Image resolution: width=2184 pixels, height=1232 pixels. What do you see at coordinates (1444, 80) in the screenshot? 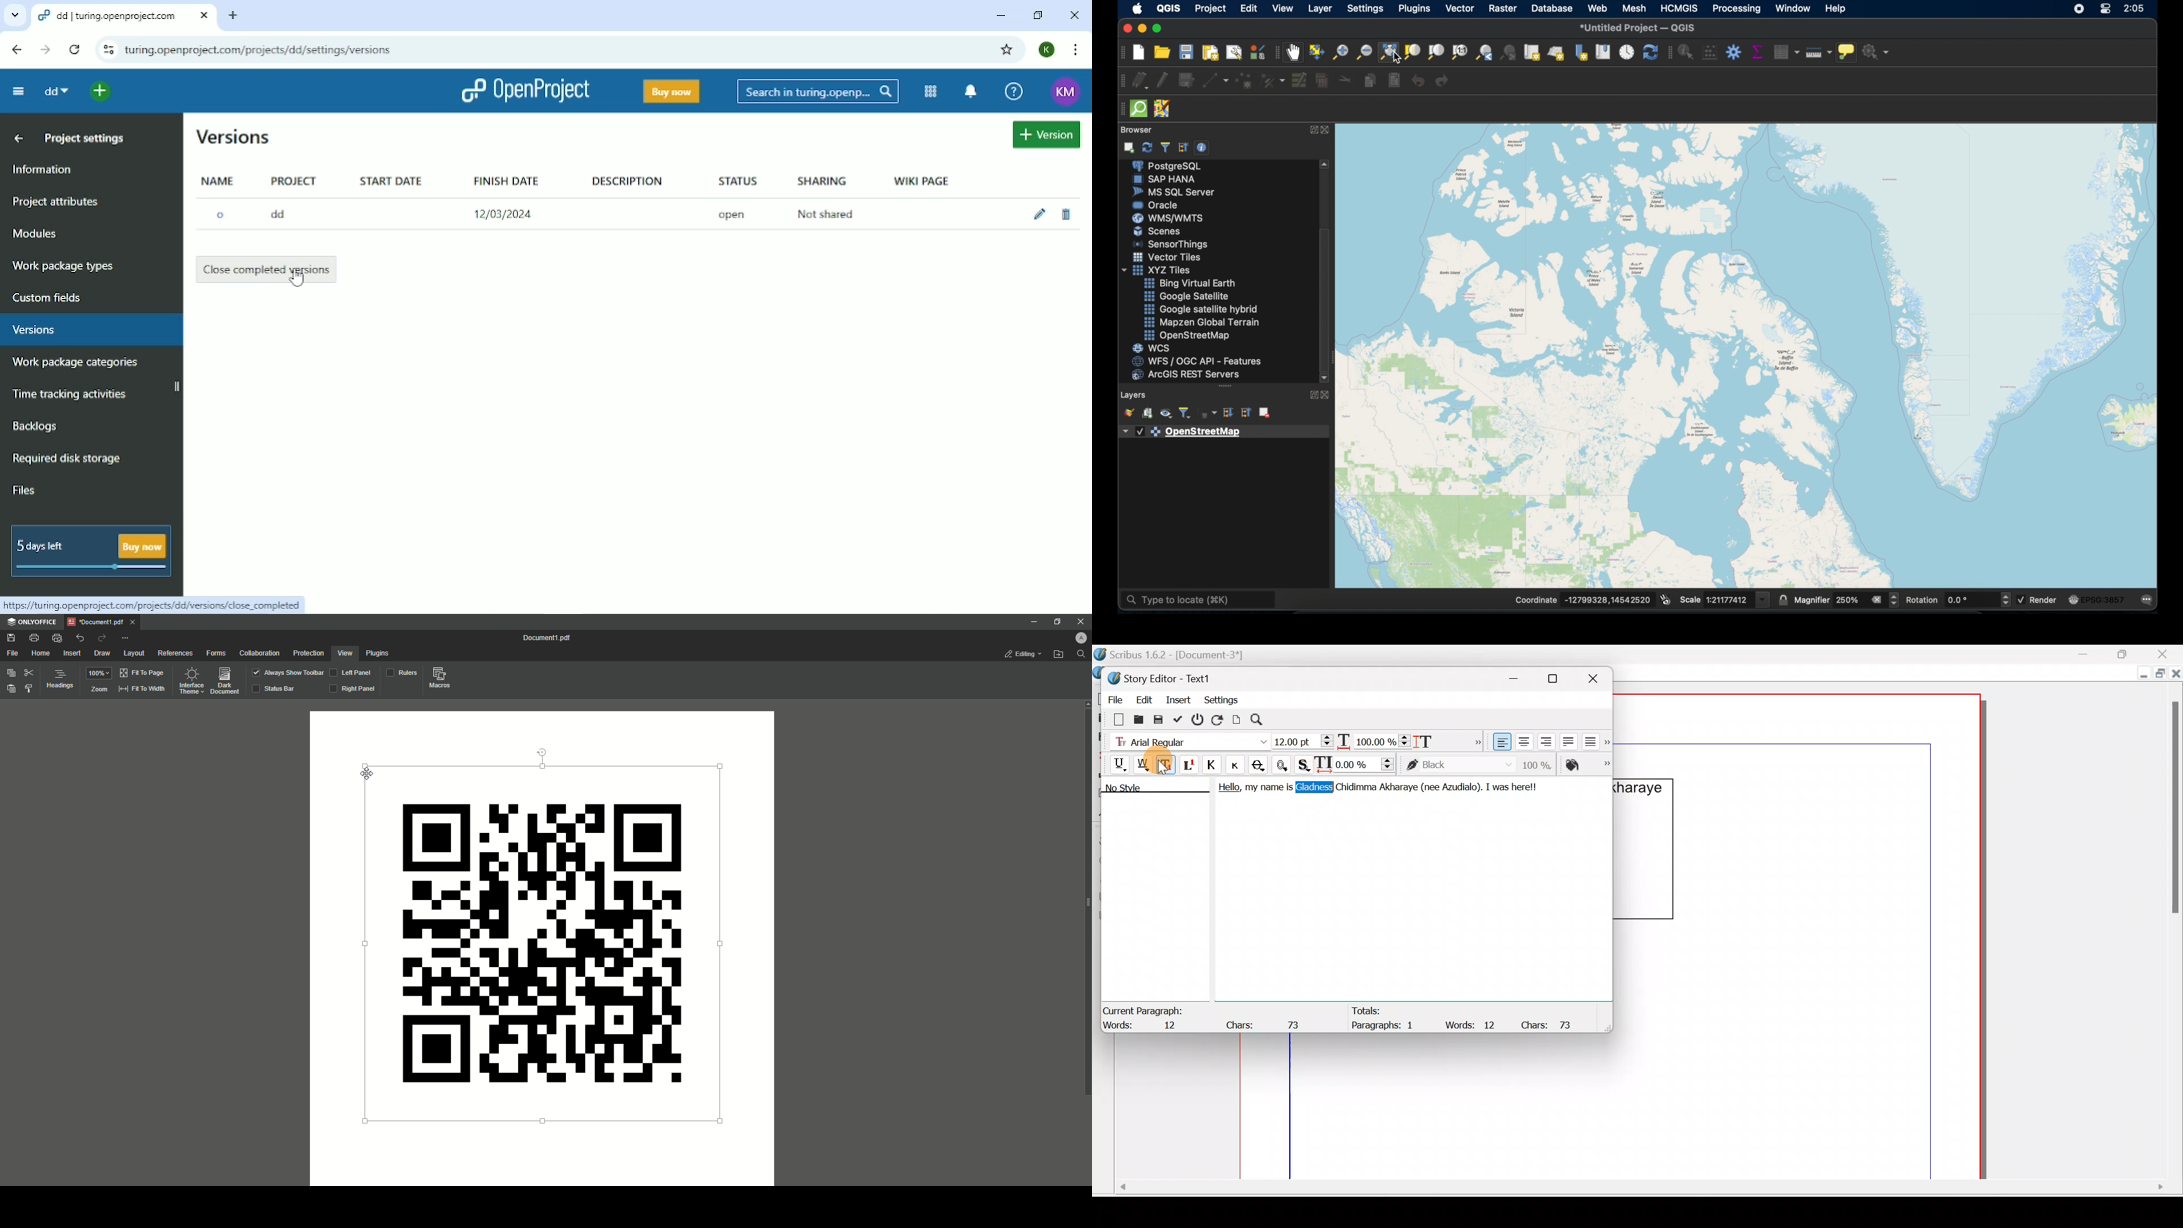
I see `redo` at bounding box center [1444, 80].